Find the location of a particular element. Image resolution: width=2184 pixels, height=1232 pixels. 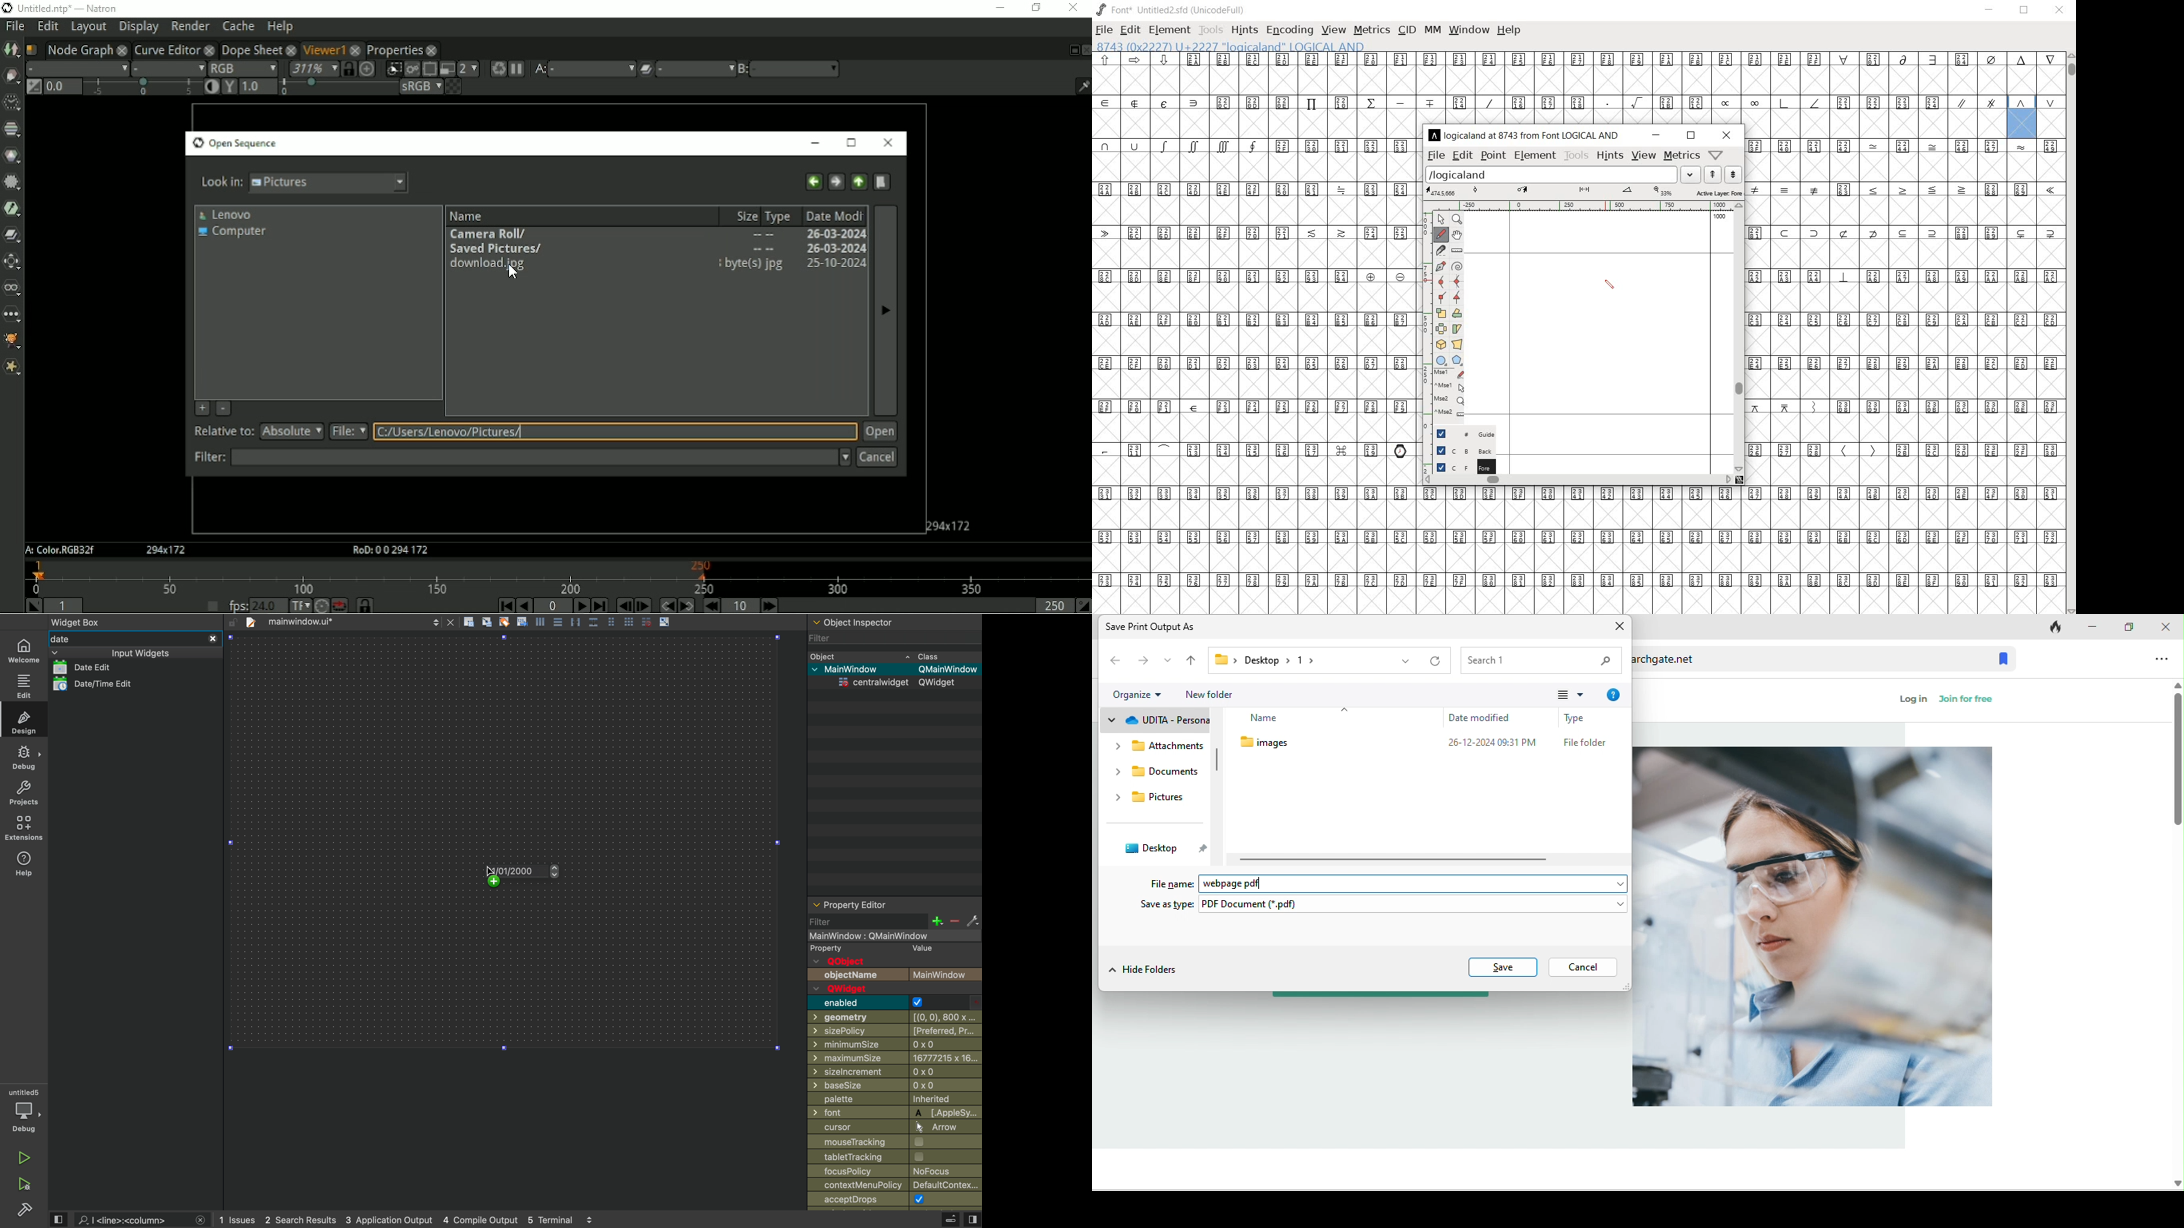

help is located at coordinates (1617, 692).